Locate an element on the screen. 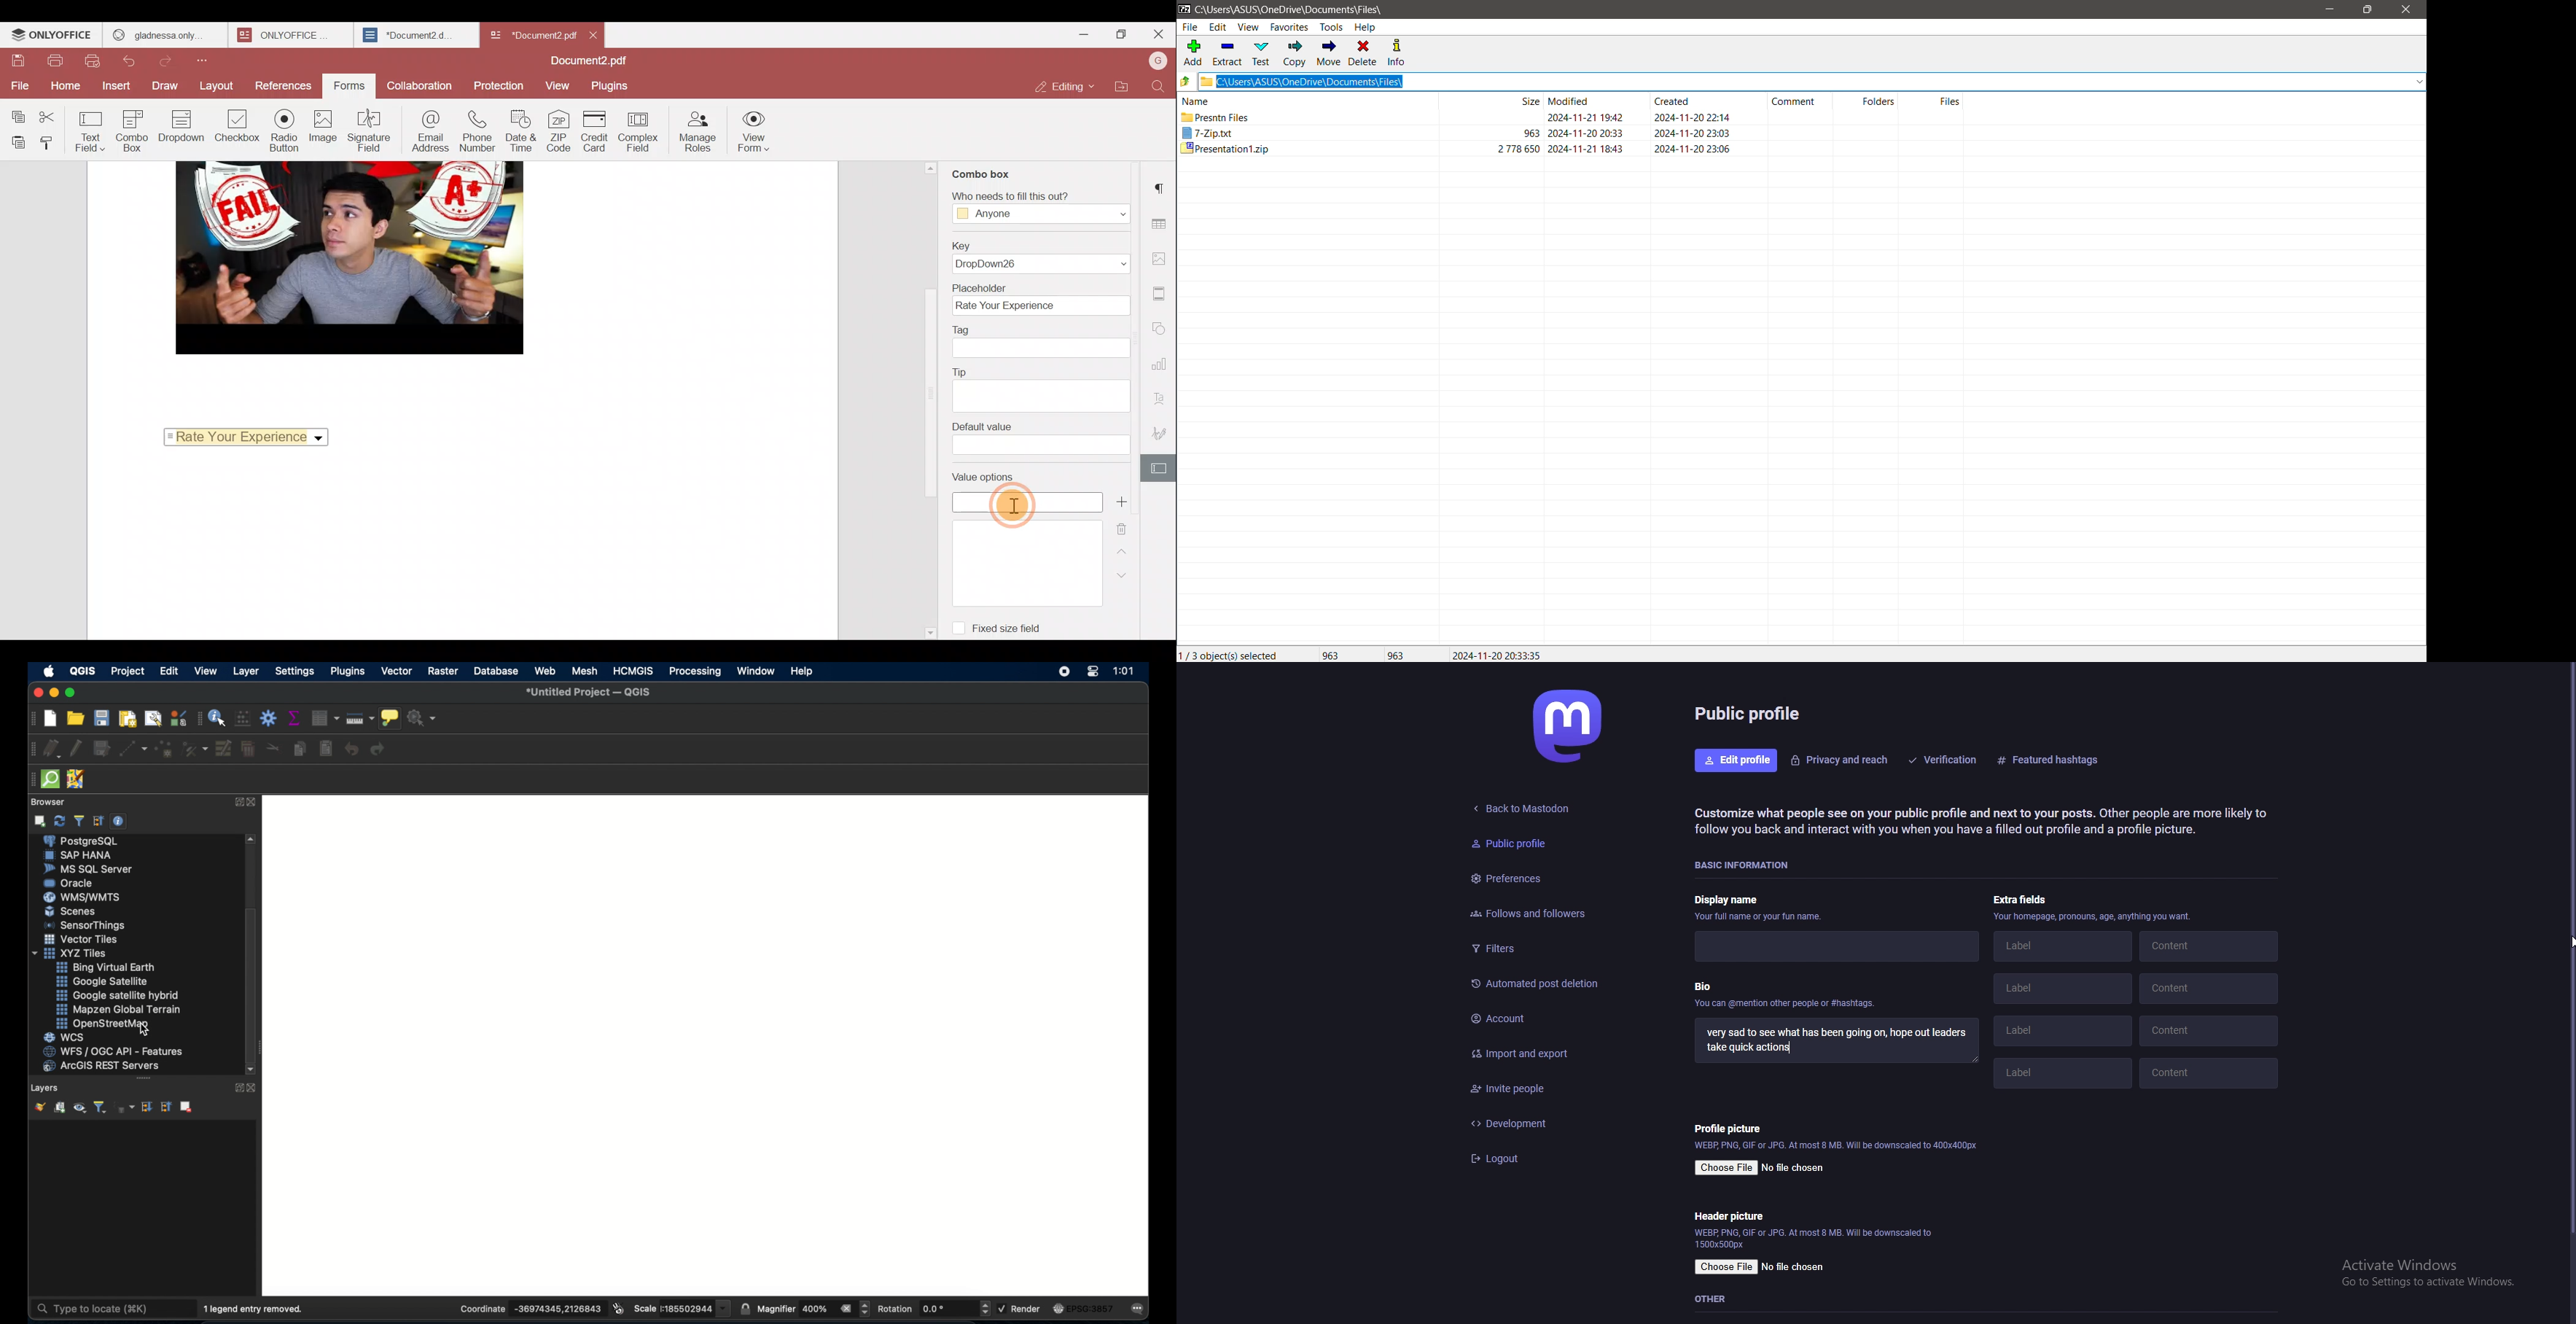  modified is located at coordinates (1569, 101).